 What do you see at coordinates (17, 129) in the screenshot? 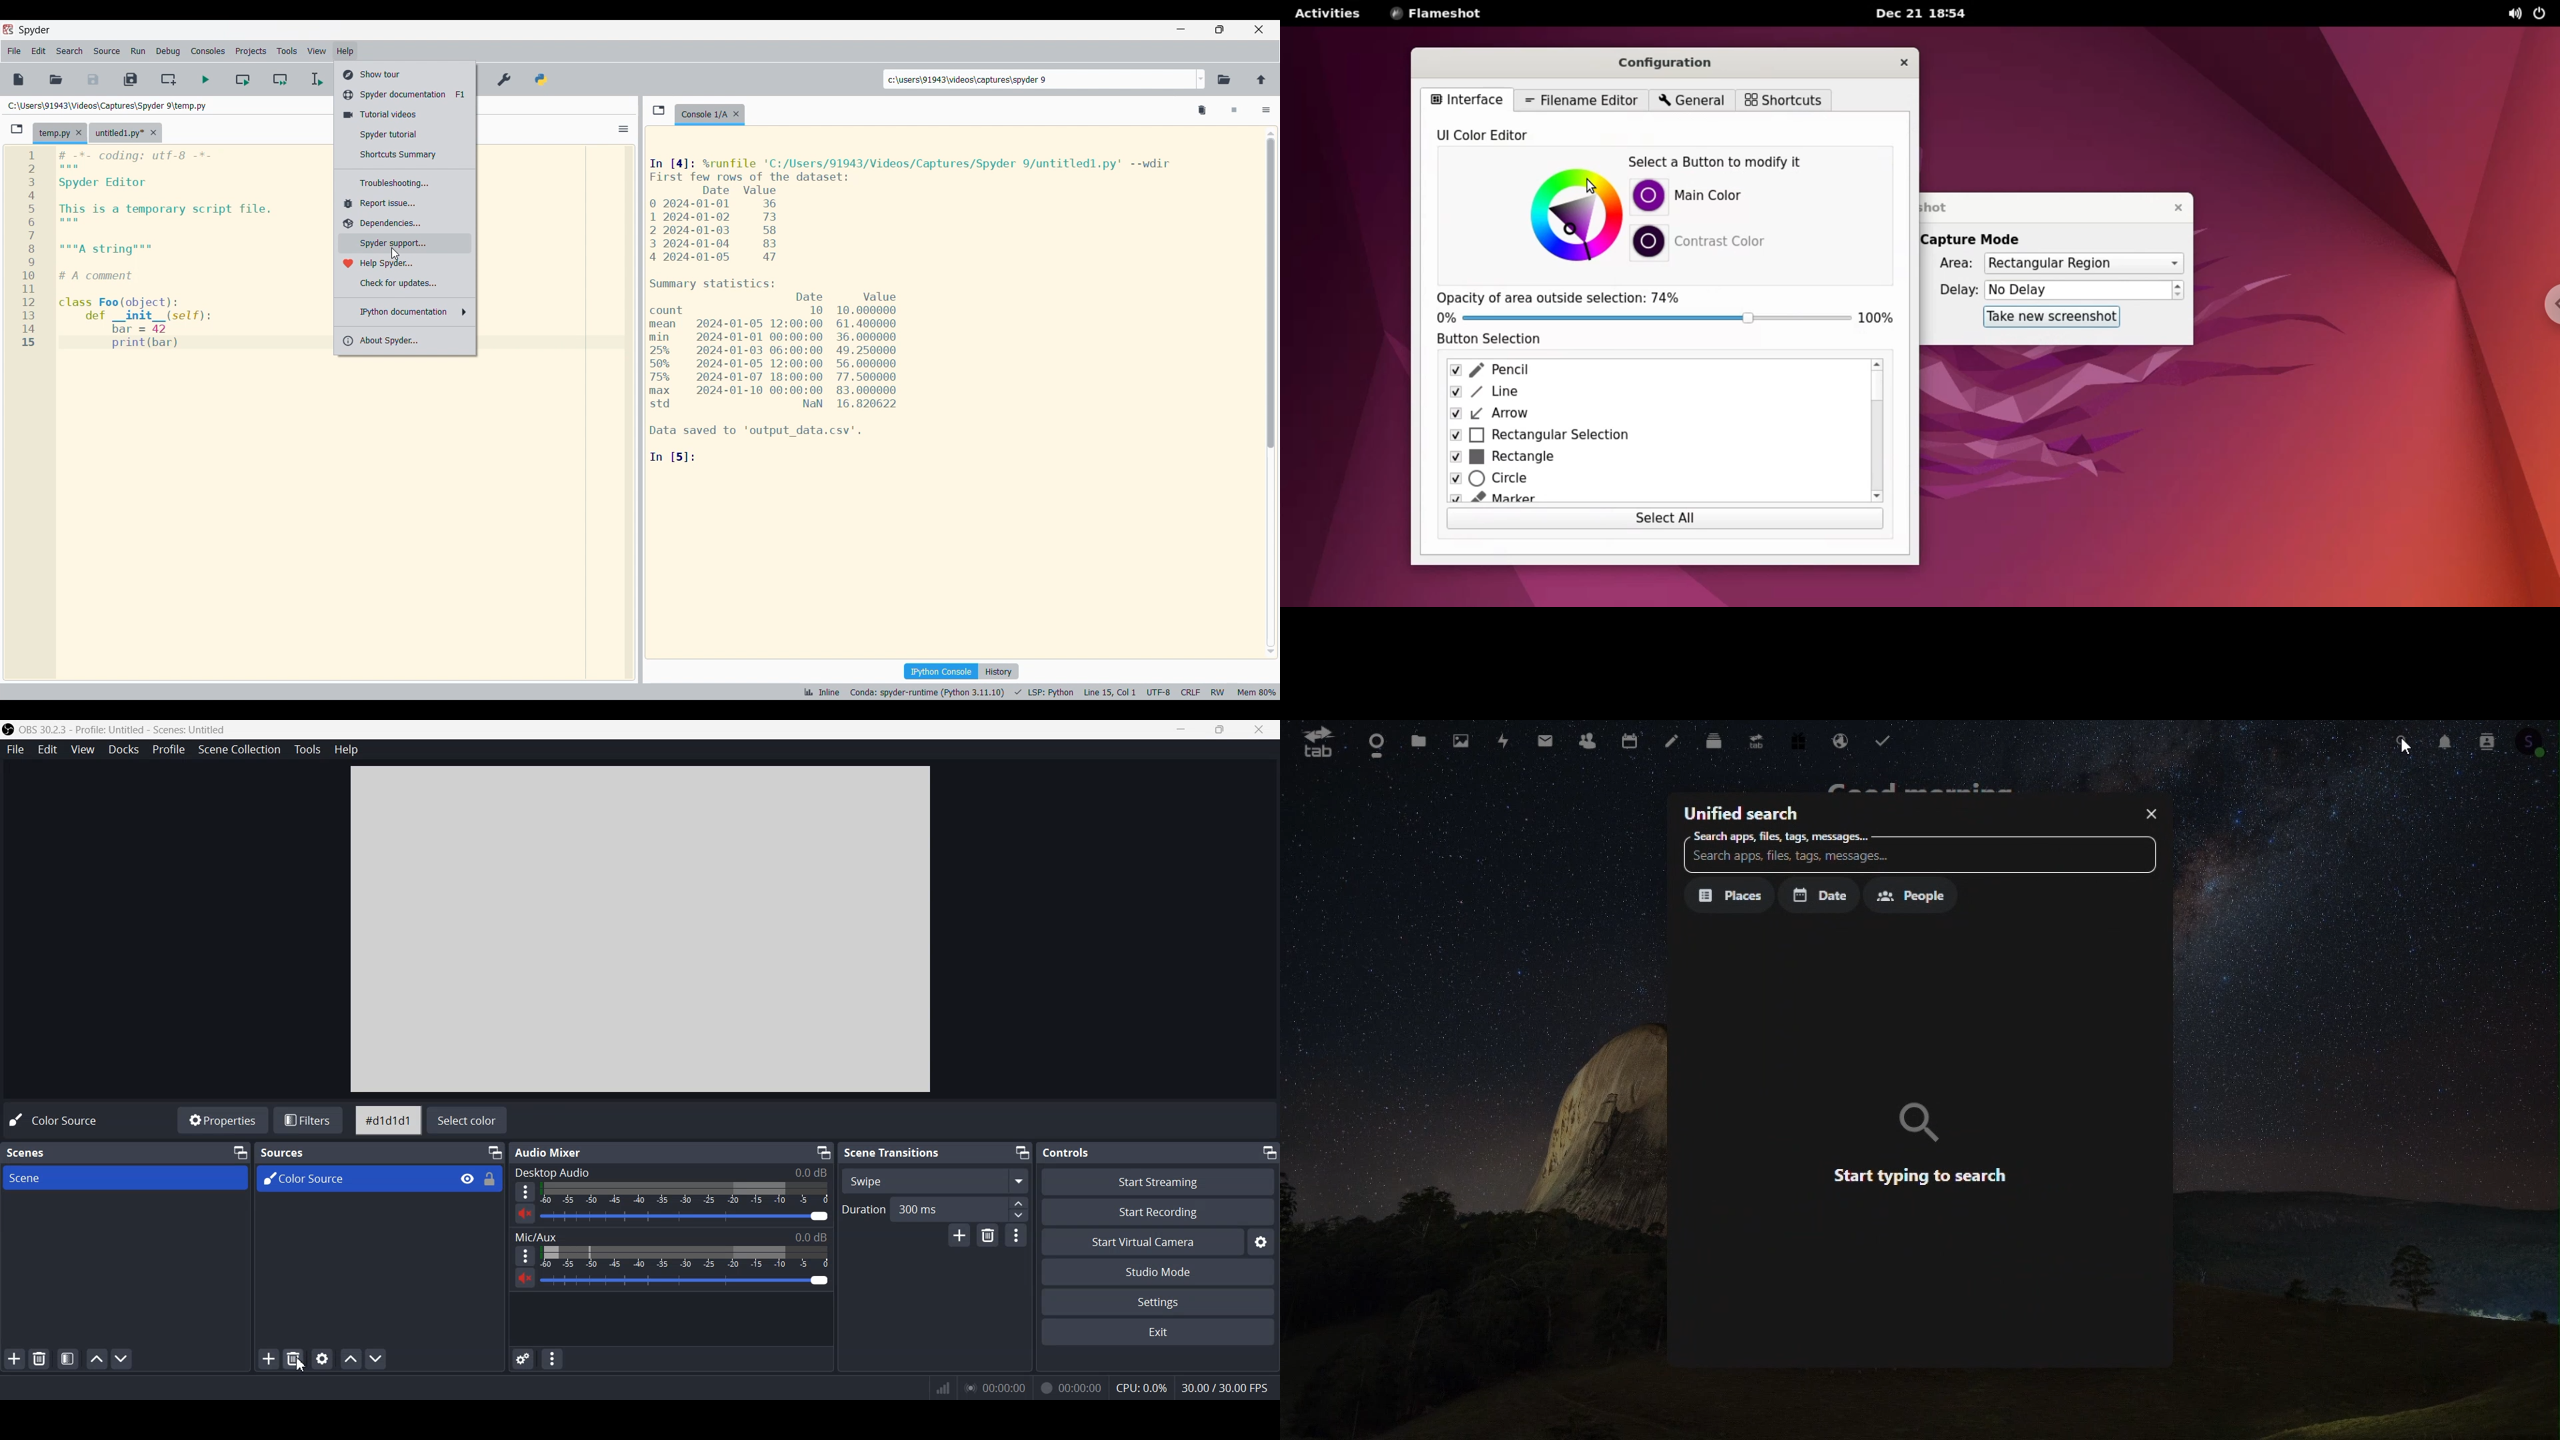
I see `Browse tabs` at bounding box center [17, 129].